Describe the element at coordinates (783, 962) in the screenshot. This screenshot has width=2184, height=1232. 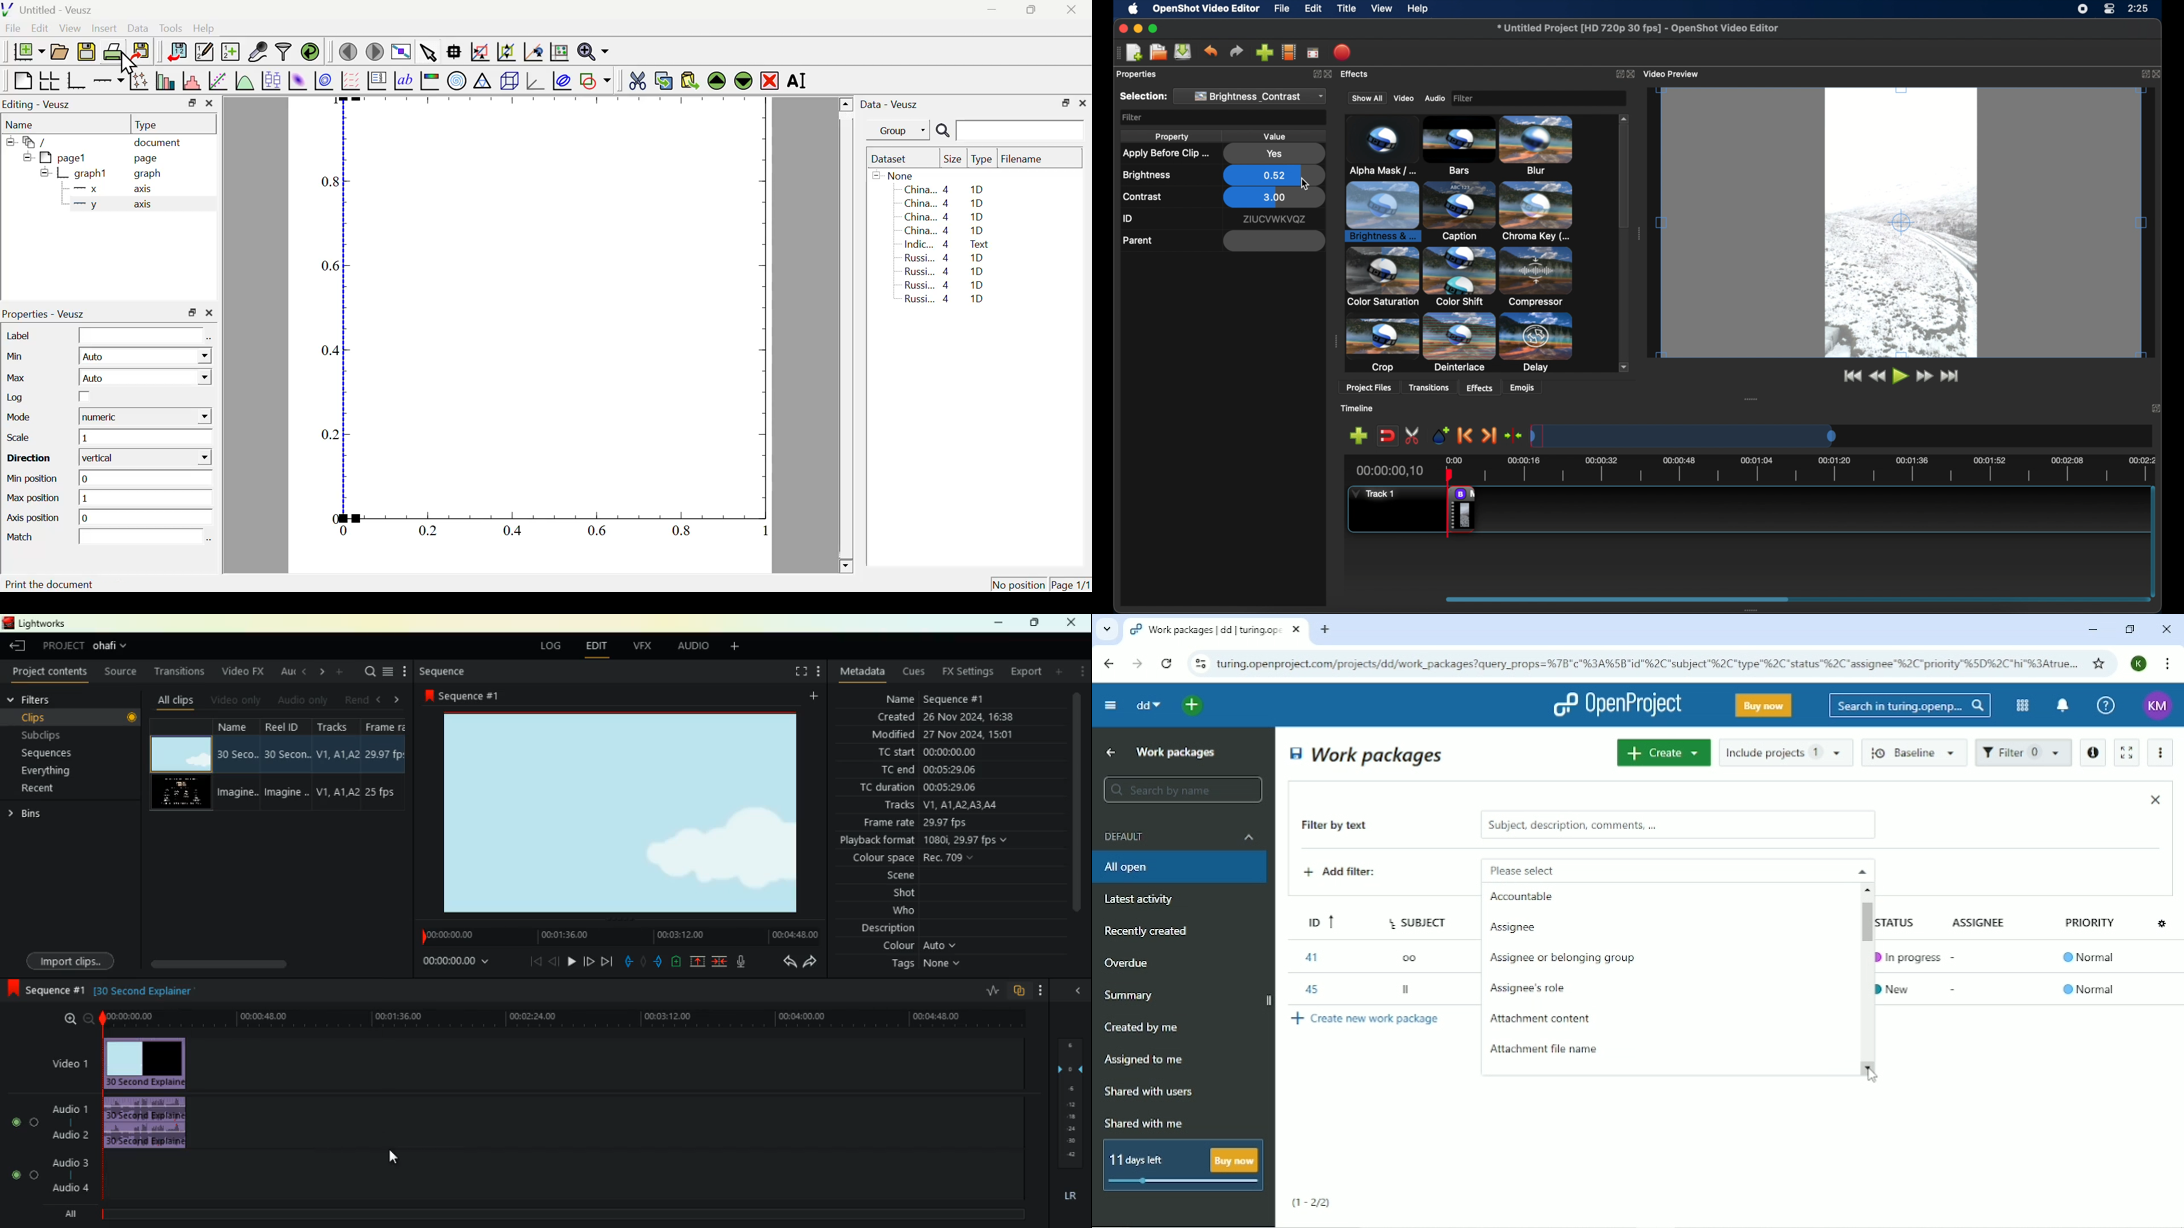
I see `back` at that location.